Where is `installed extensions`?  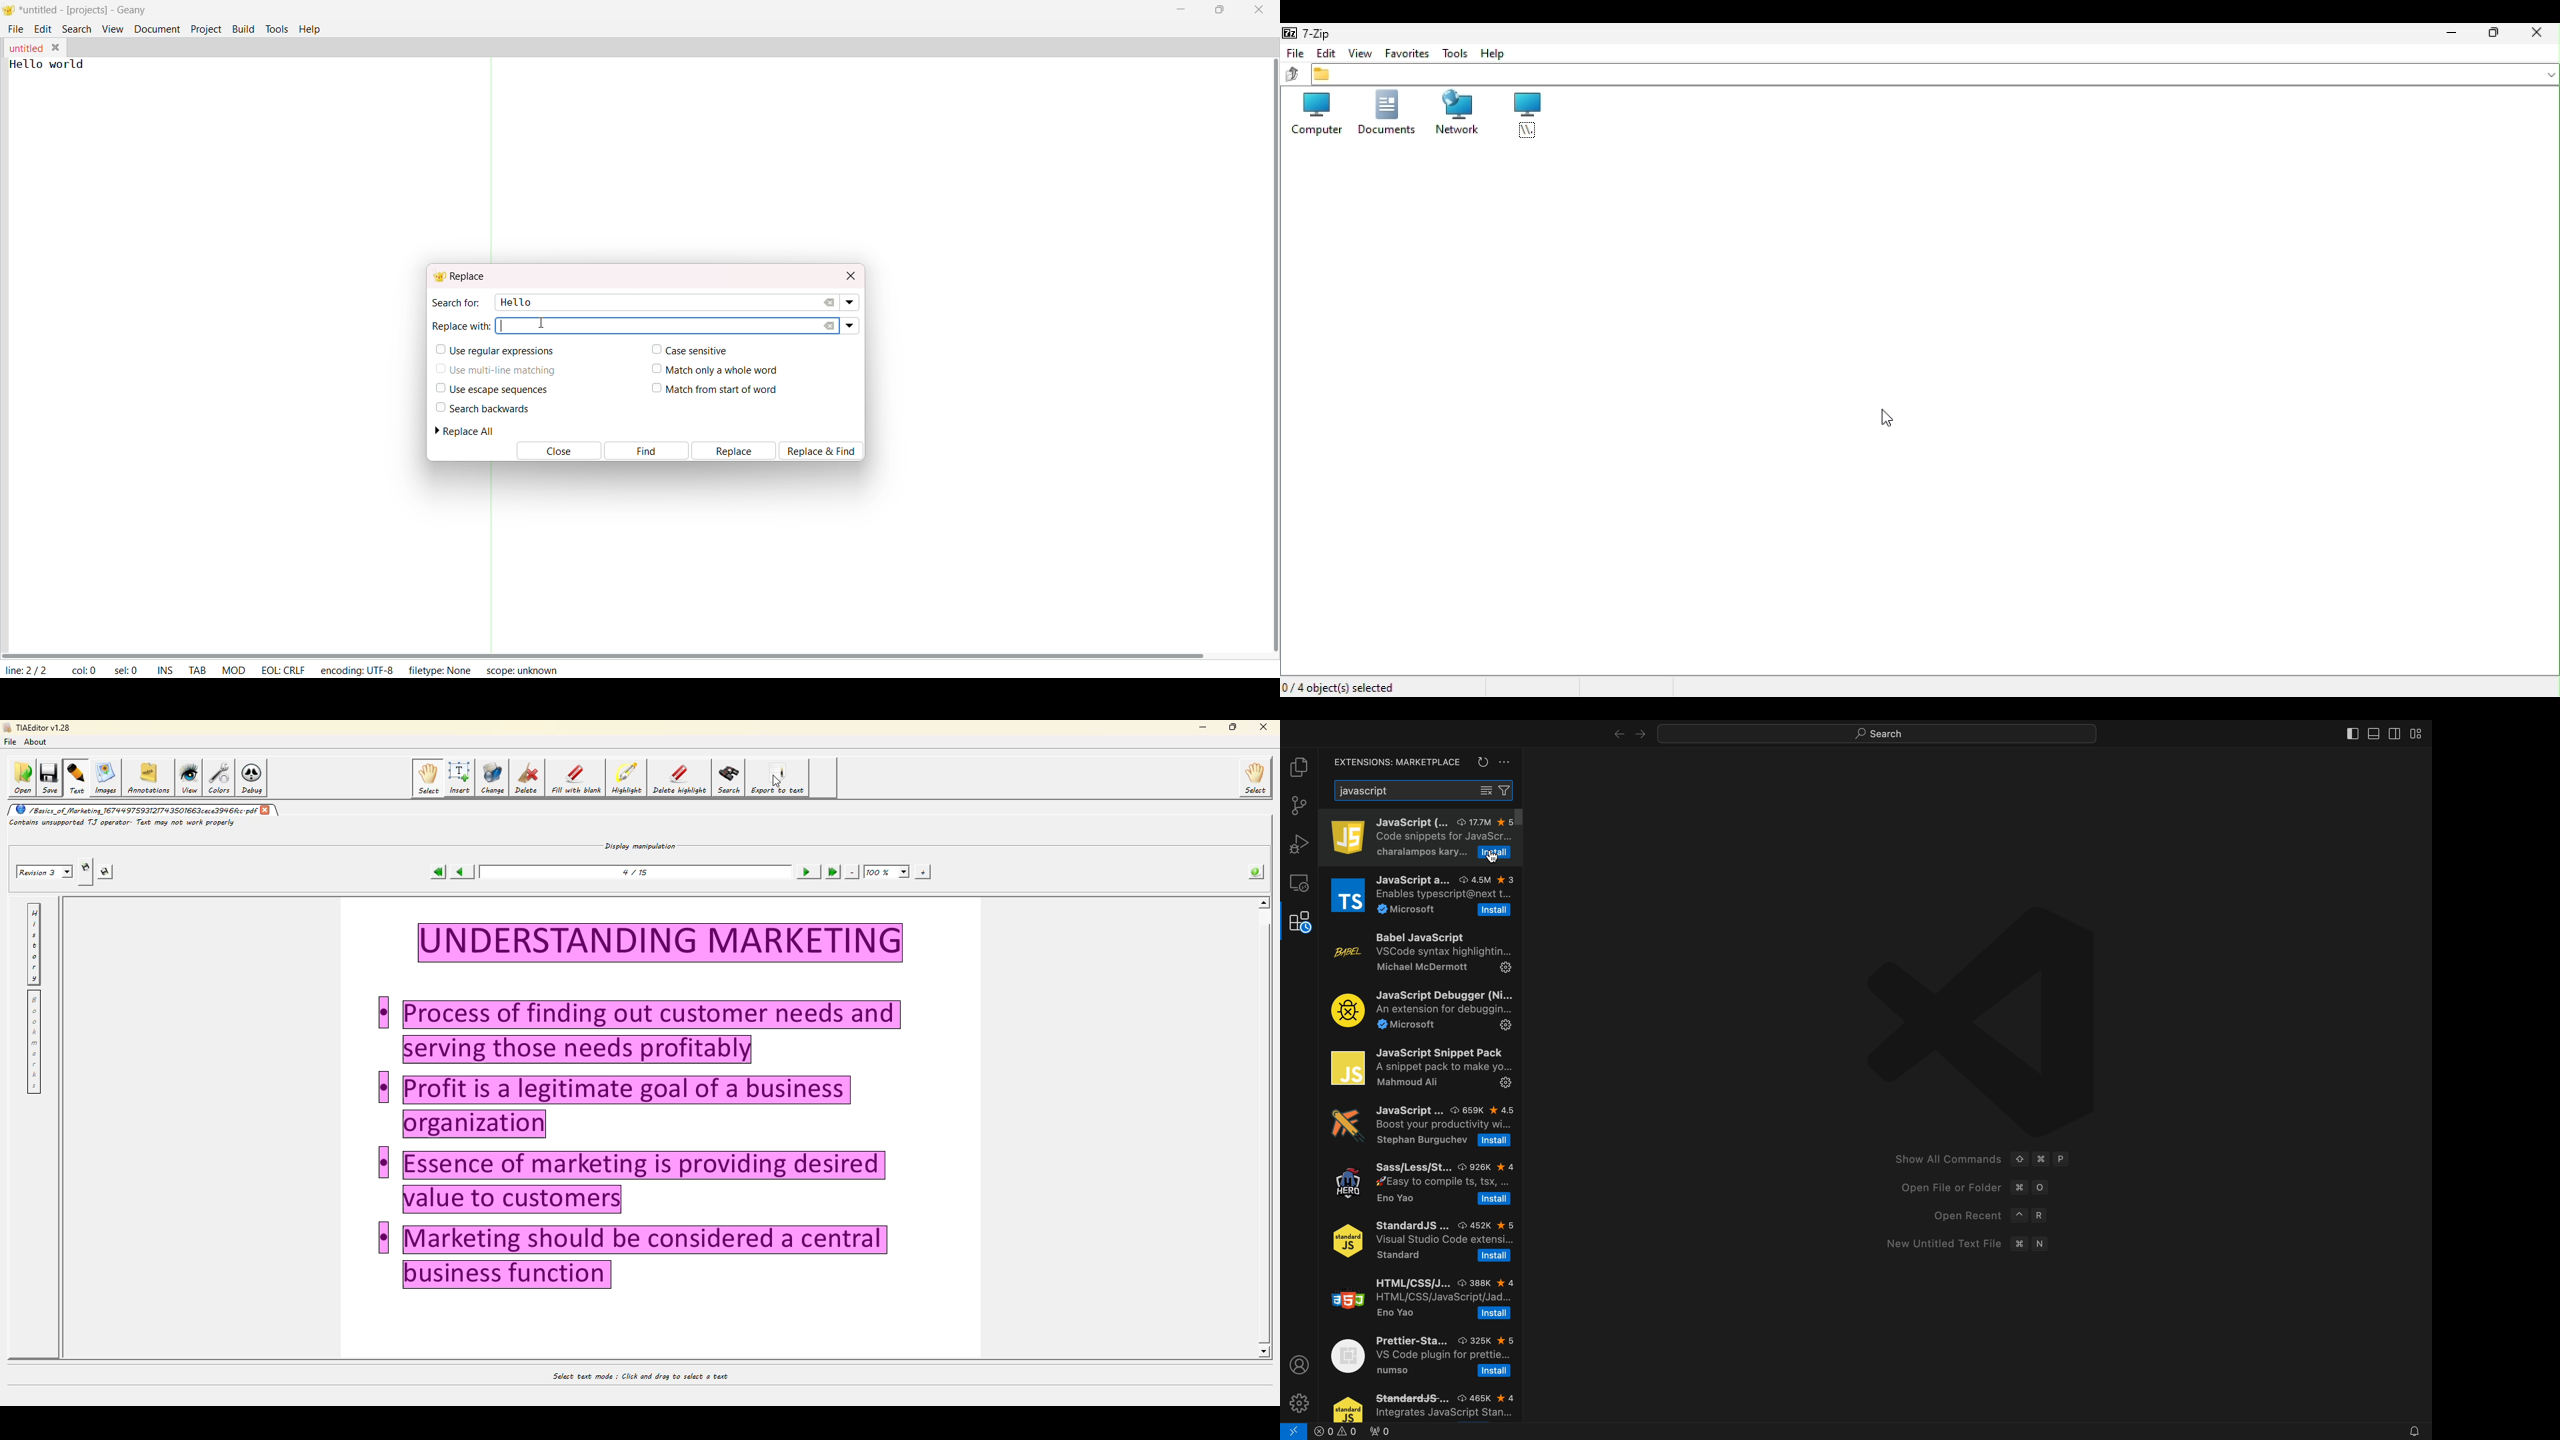 installed extensions is located at coordinates (1503, 818).